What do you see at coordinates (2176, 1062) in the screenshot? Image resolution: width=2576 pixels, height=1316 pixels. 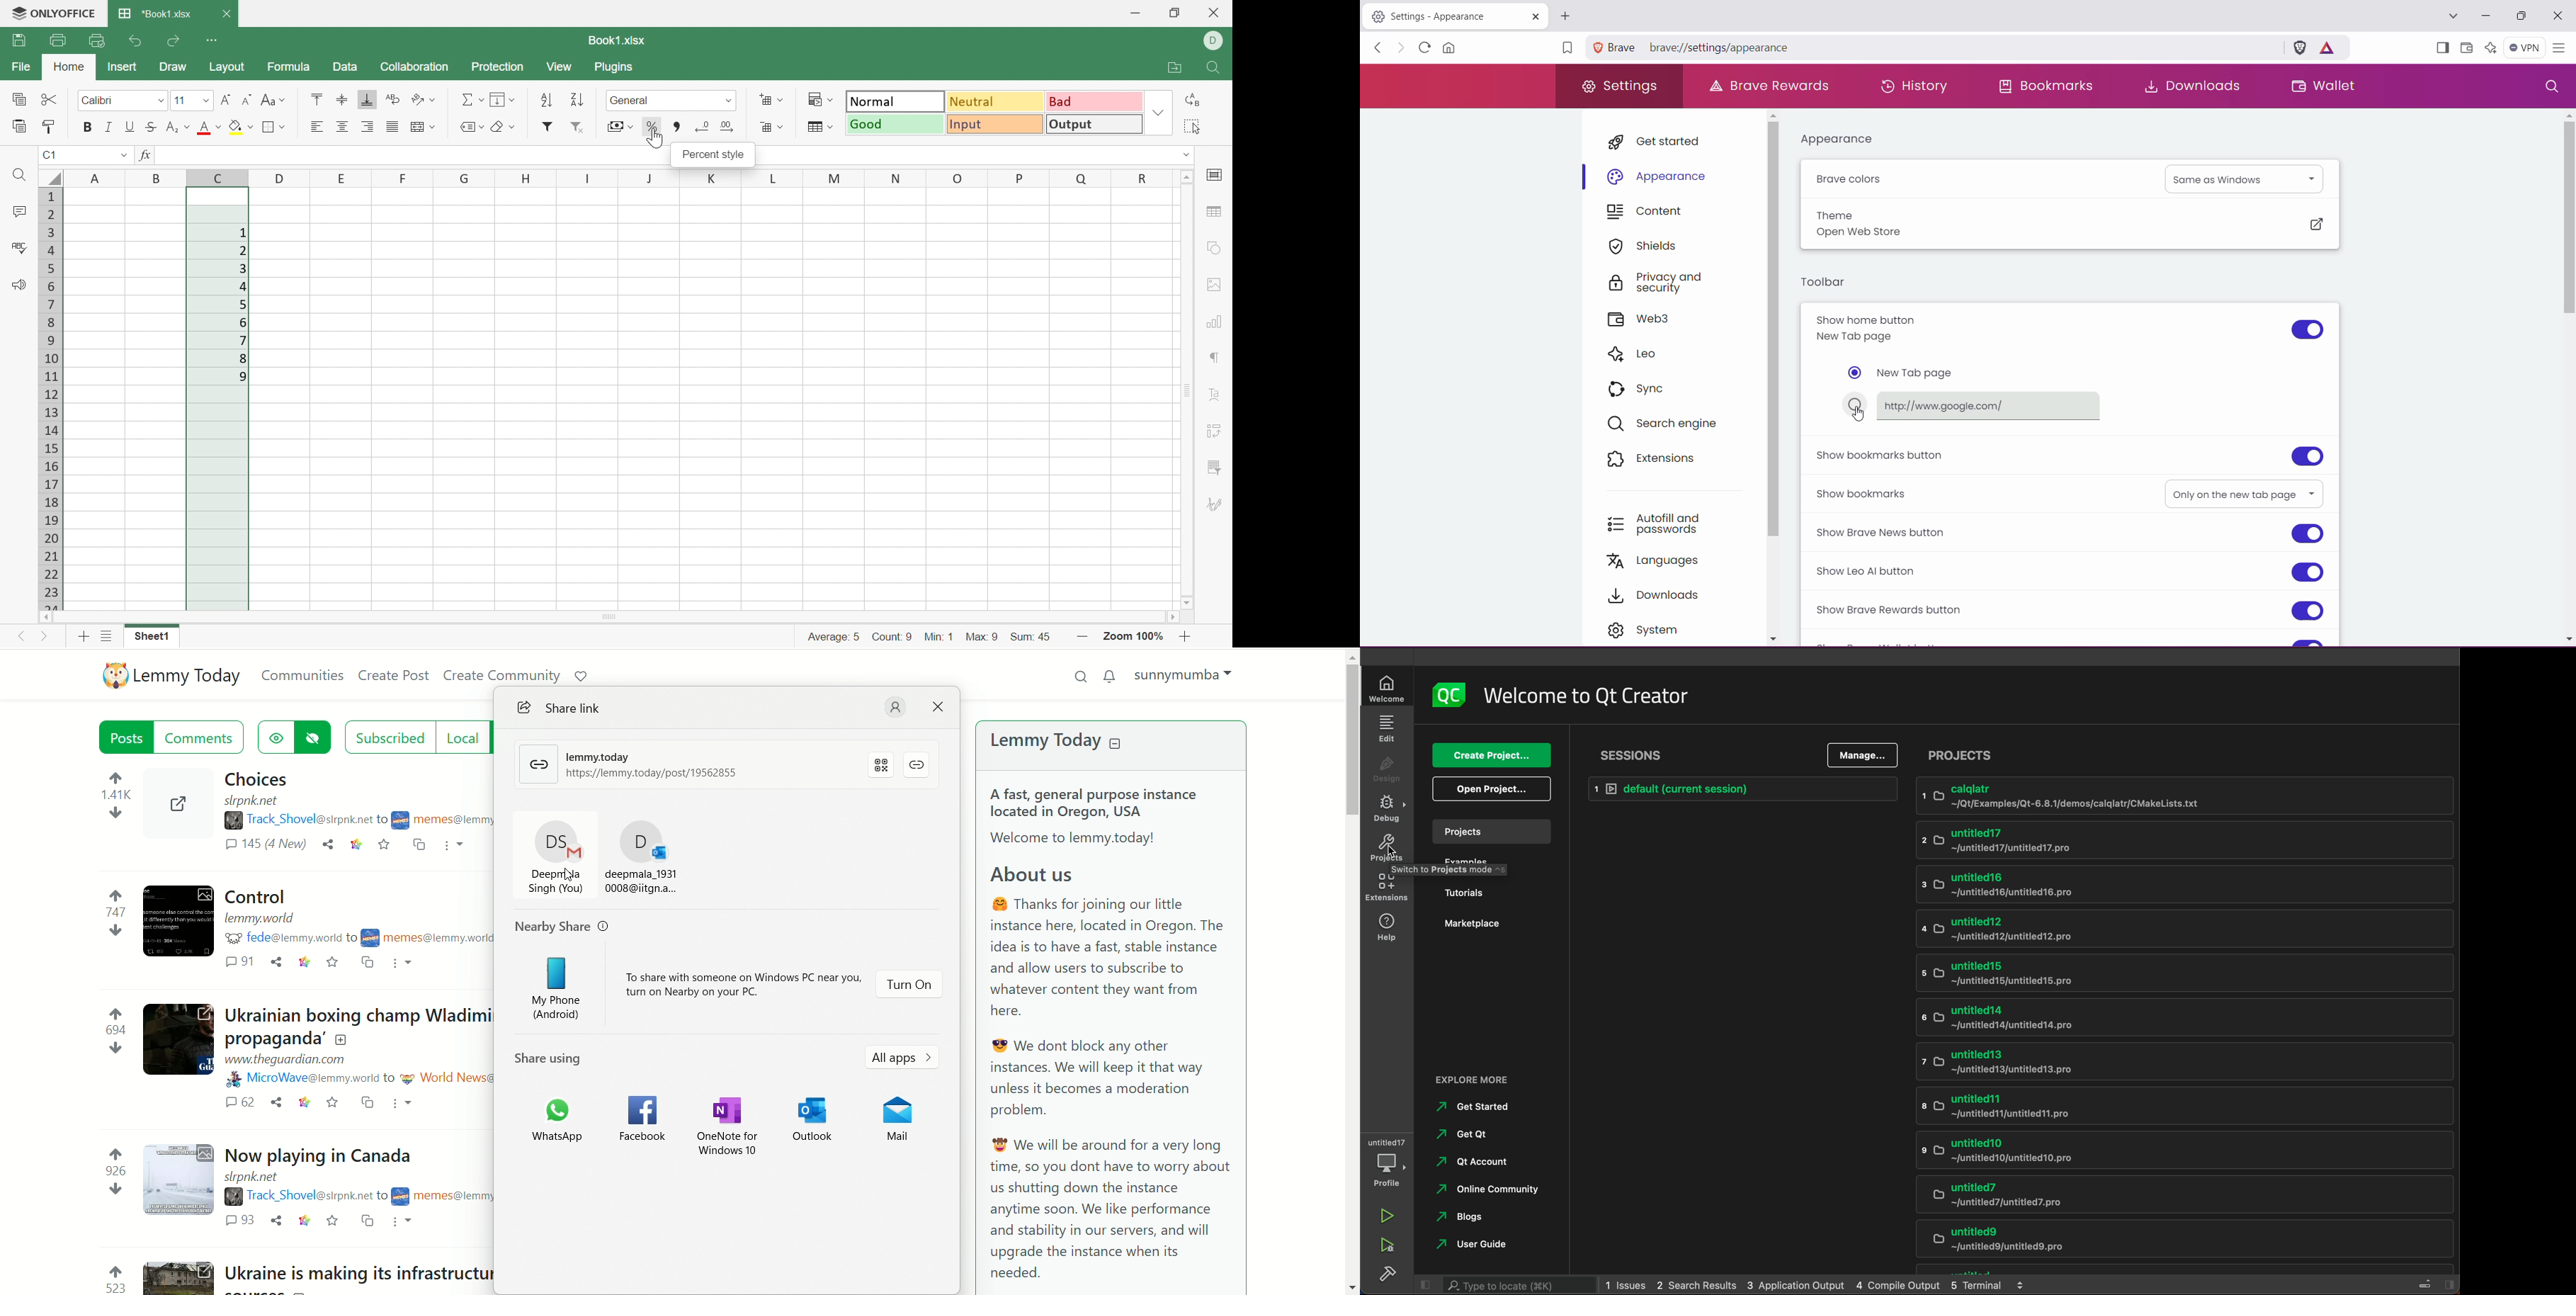 I see `untitled13` at bounding box center [2176, 1062].